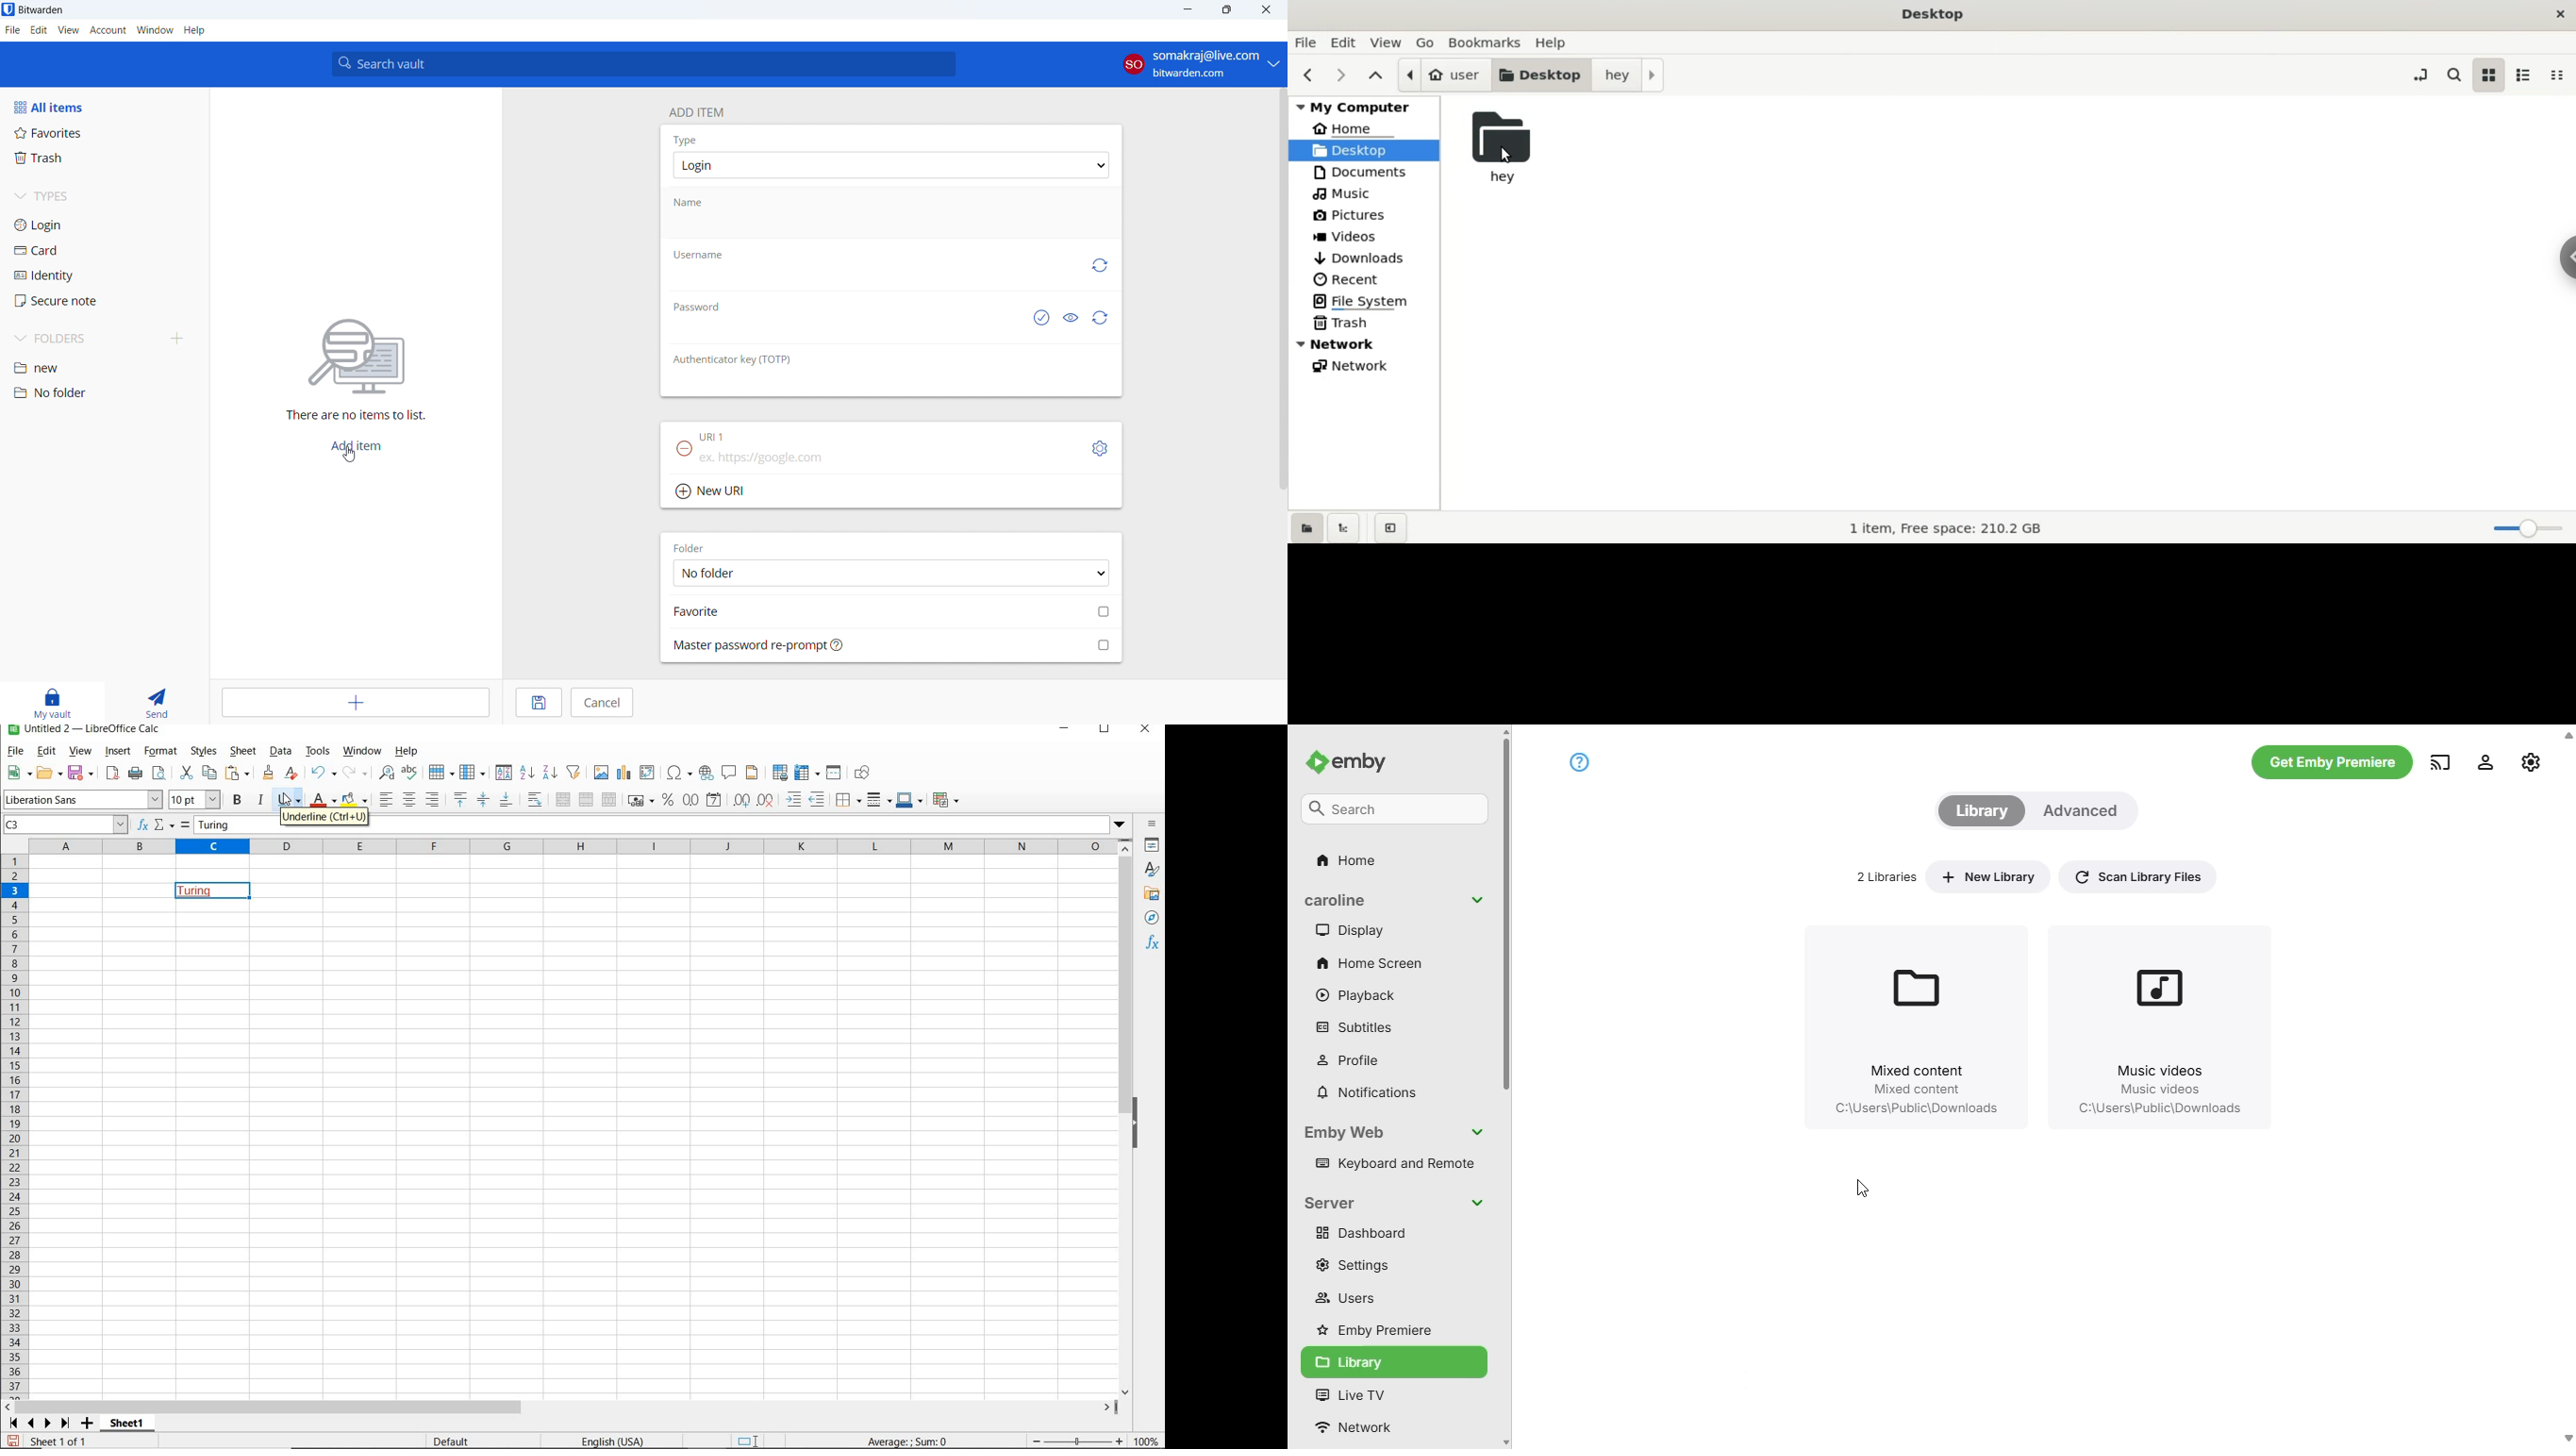  I want to click on close, so click(2553, 15).